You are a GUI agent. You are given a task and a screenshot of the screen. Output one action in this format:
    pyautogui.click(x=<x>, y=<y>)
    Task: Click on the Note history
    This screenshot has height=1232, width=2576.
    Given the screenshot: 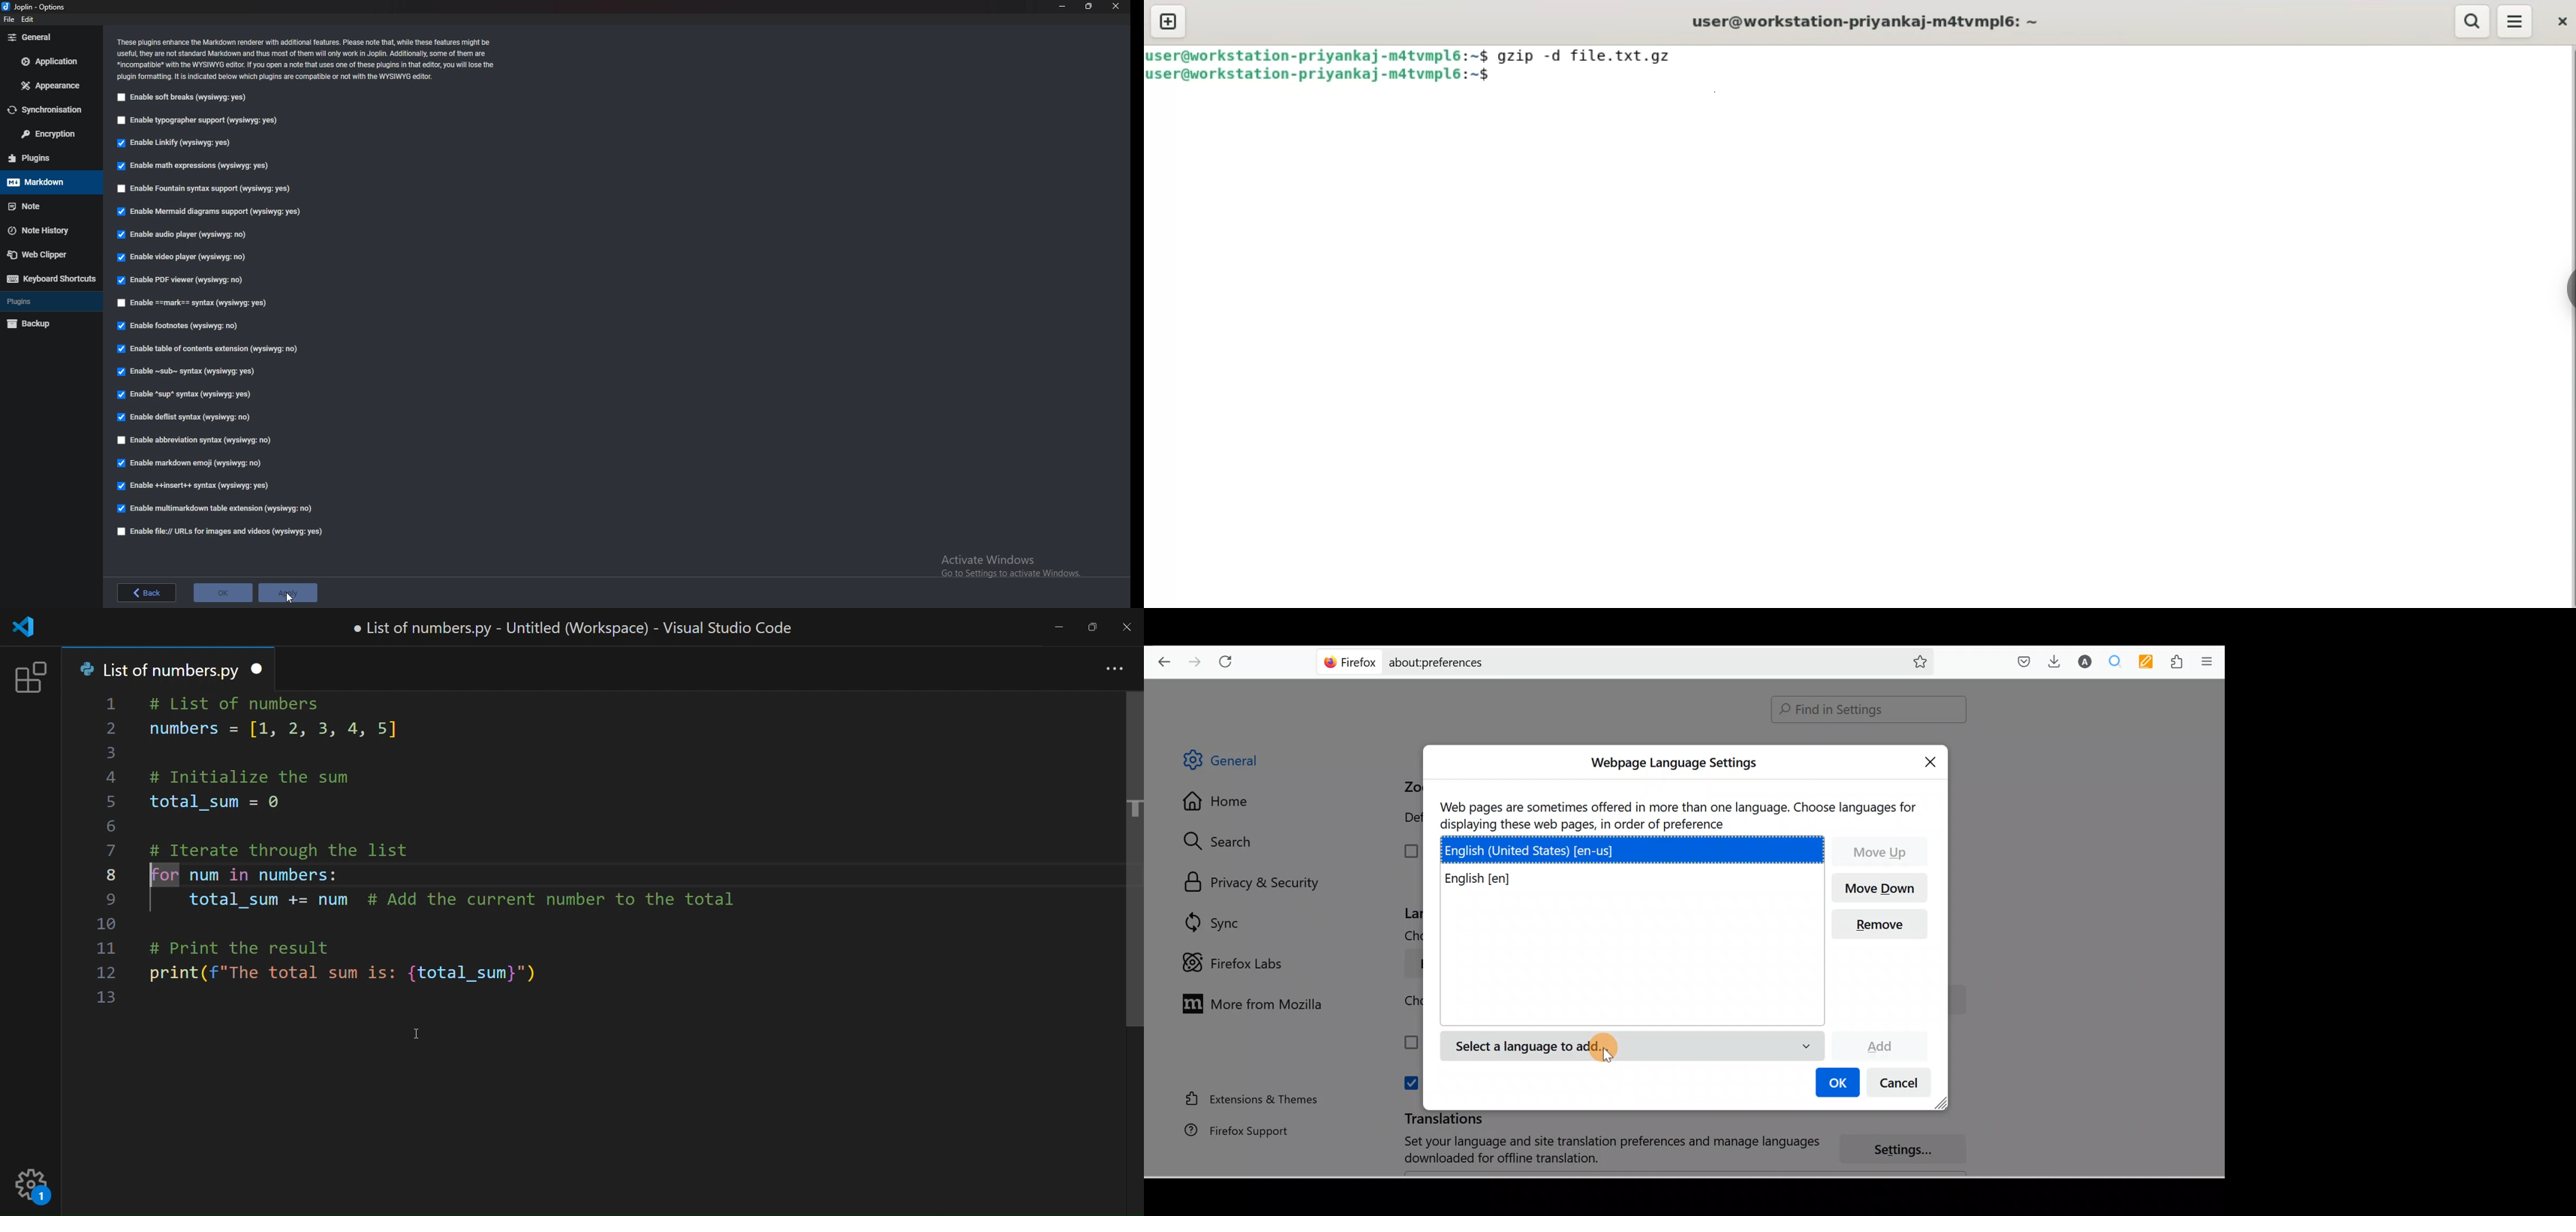 What is the action you would take?
    pyautogui.click(x=45, y=230)
    